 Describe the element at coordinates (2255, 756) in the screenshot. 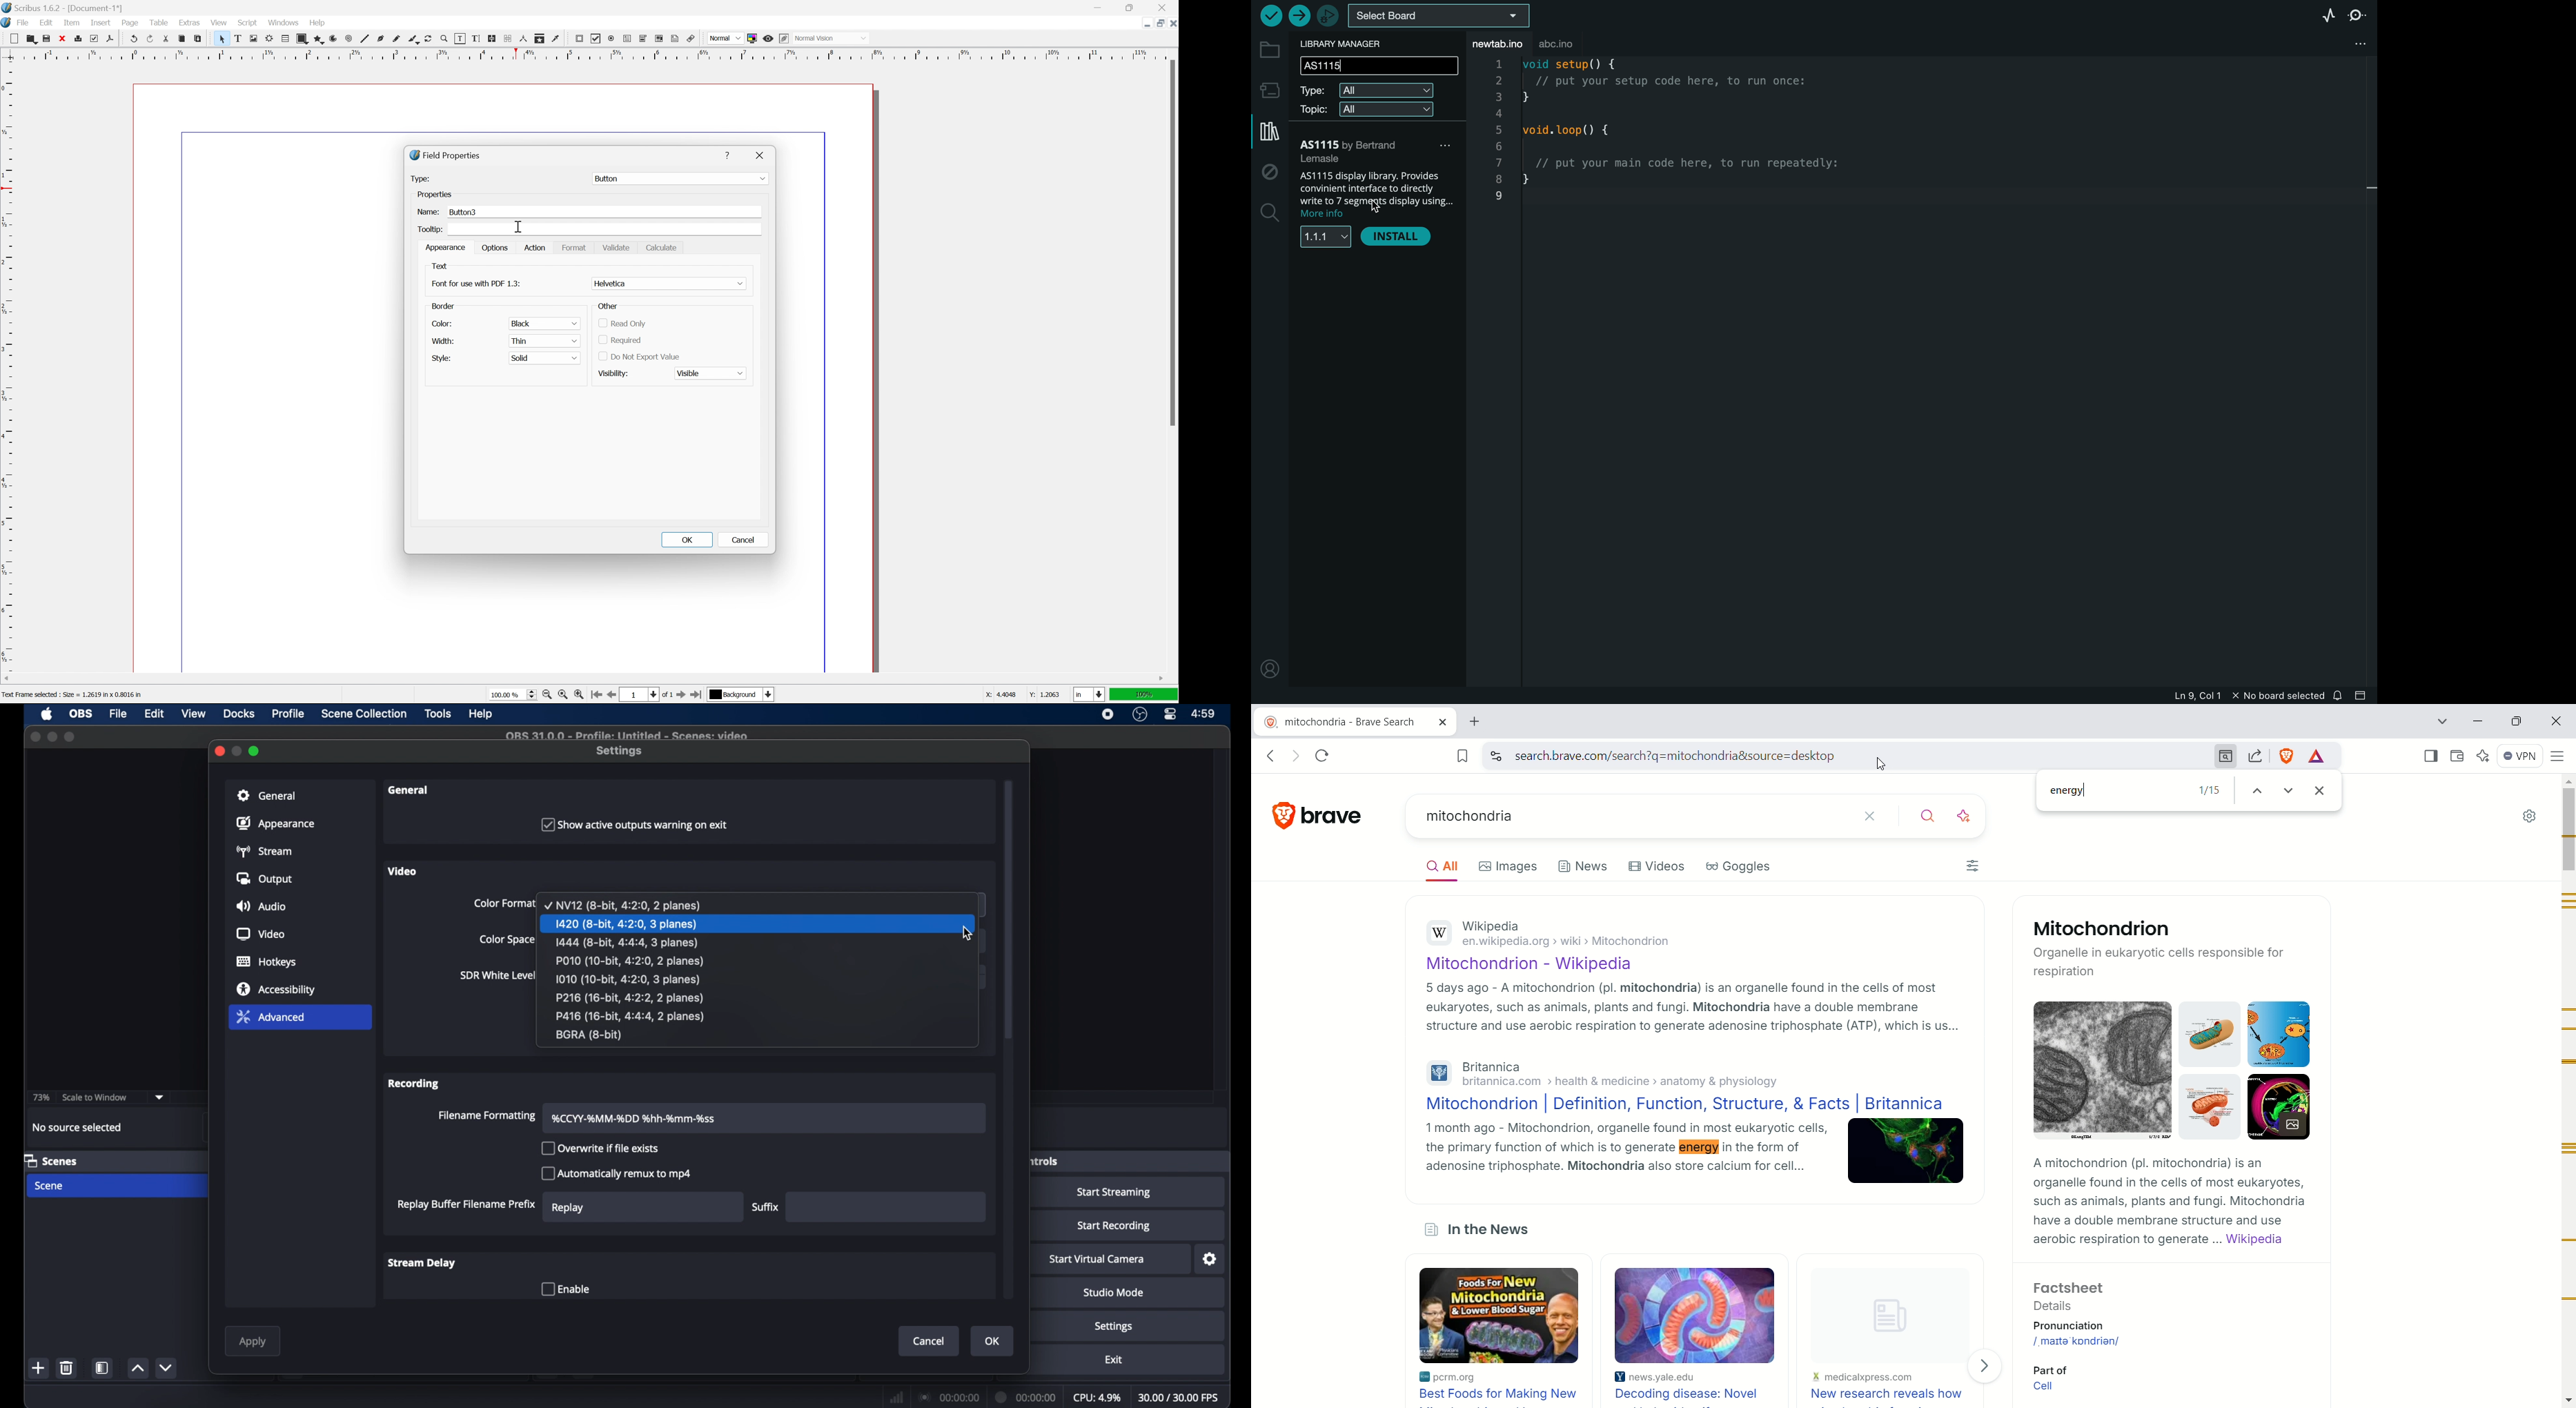

I see `share this page` at that location.